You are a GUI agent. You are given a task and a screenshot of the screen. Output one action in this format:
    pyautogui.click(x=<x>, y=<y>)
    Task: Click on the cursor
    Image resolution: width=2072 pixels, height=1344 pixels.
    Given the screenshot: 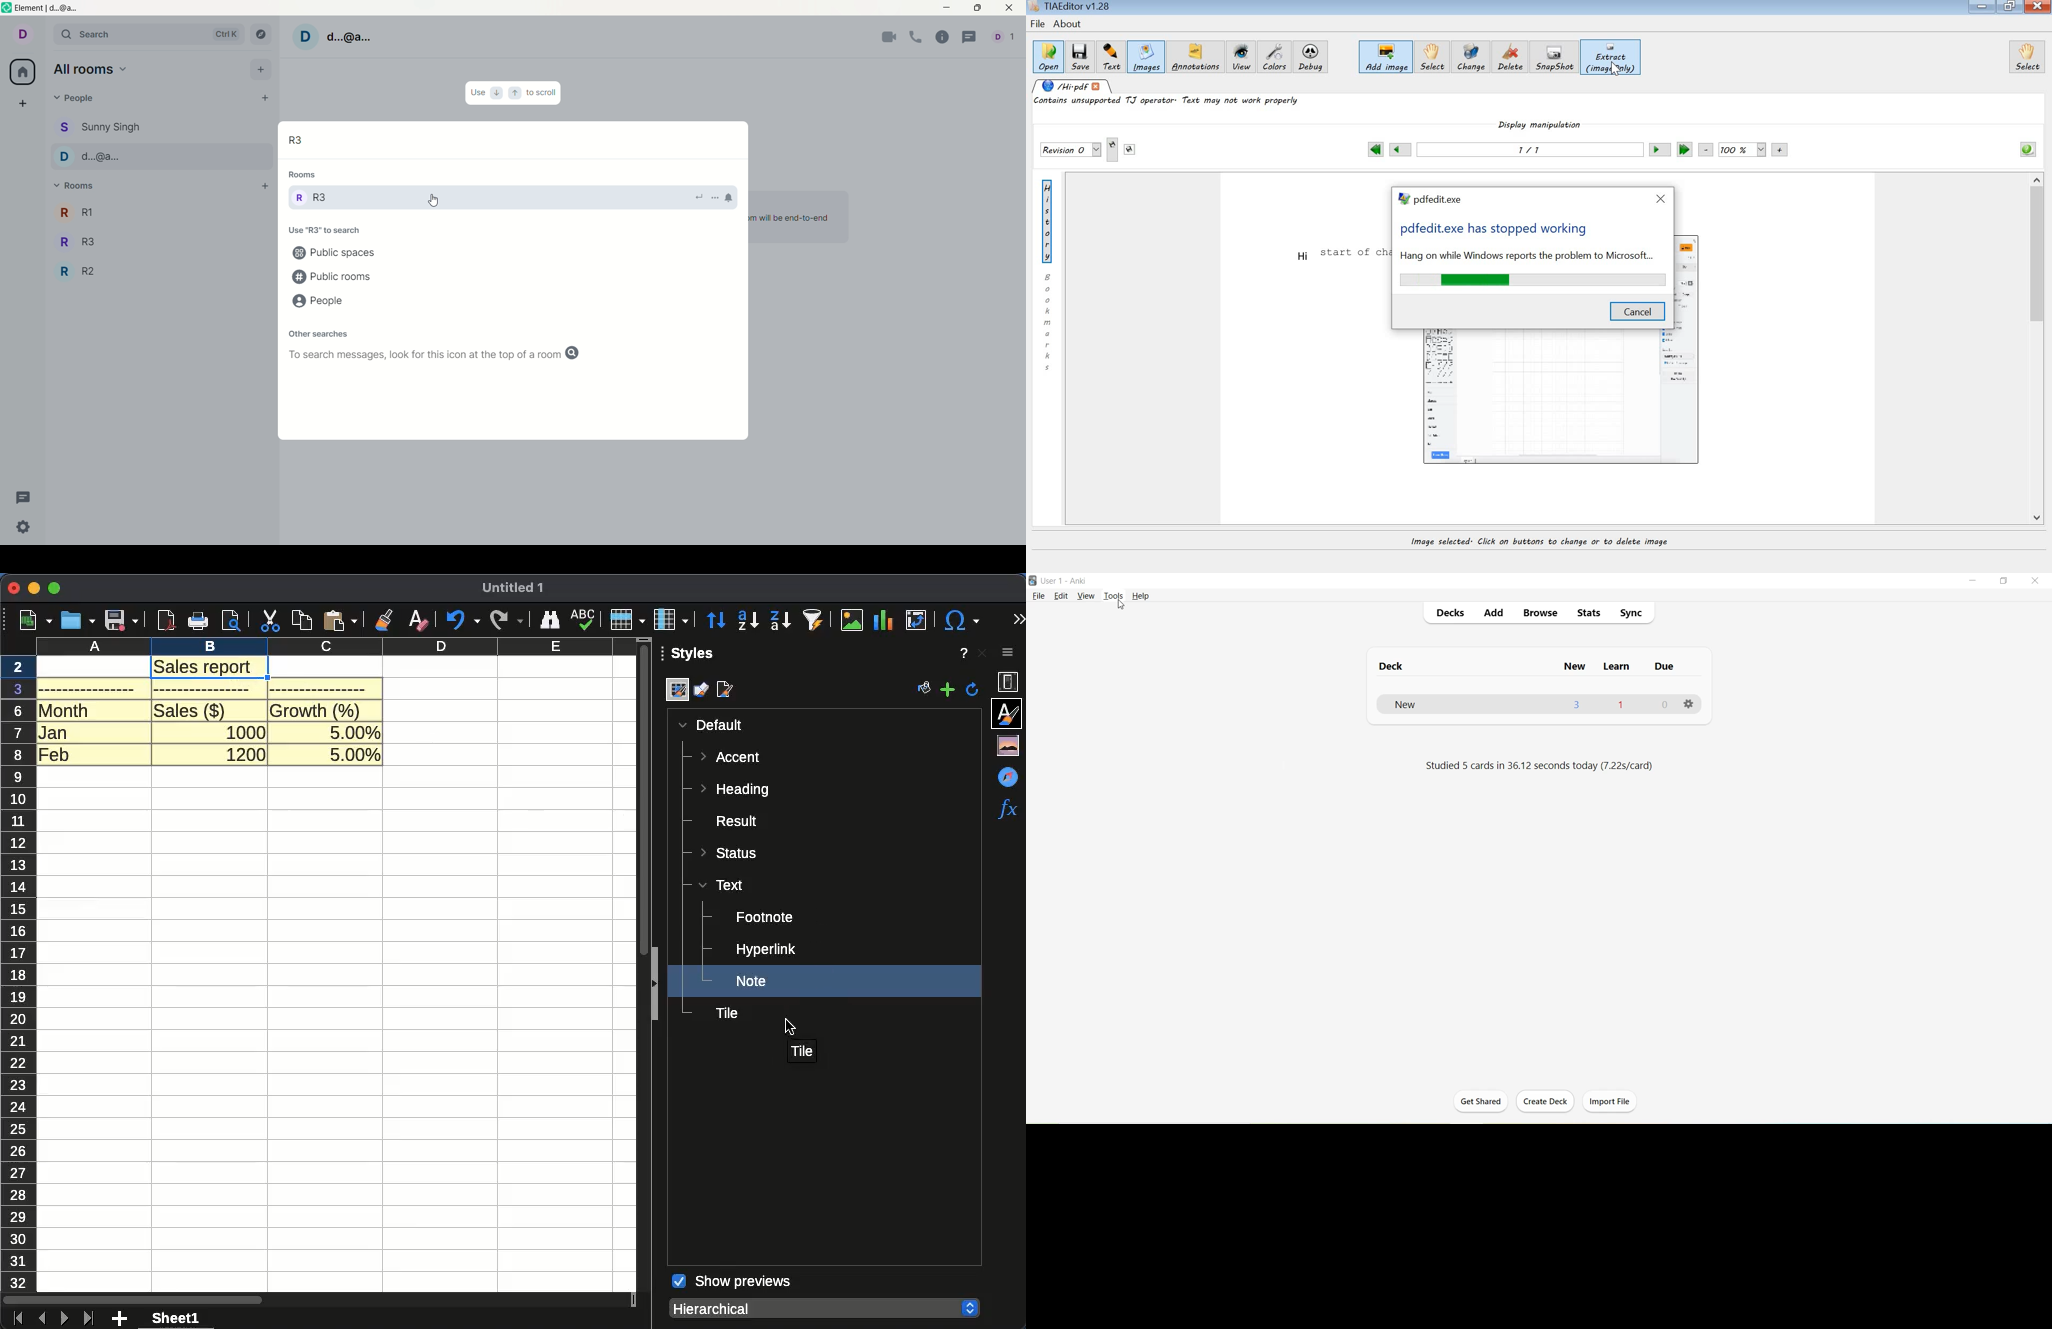 What is the action you would take?
    pyautogui.click(x=792, y=1025)
    